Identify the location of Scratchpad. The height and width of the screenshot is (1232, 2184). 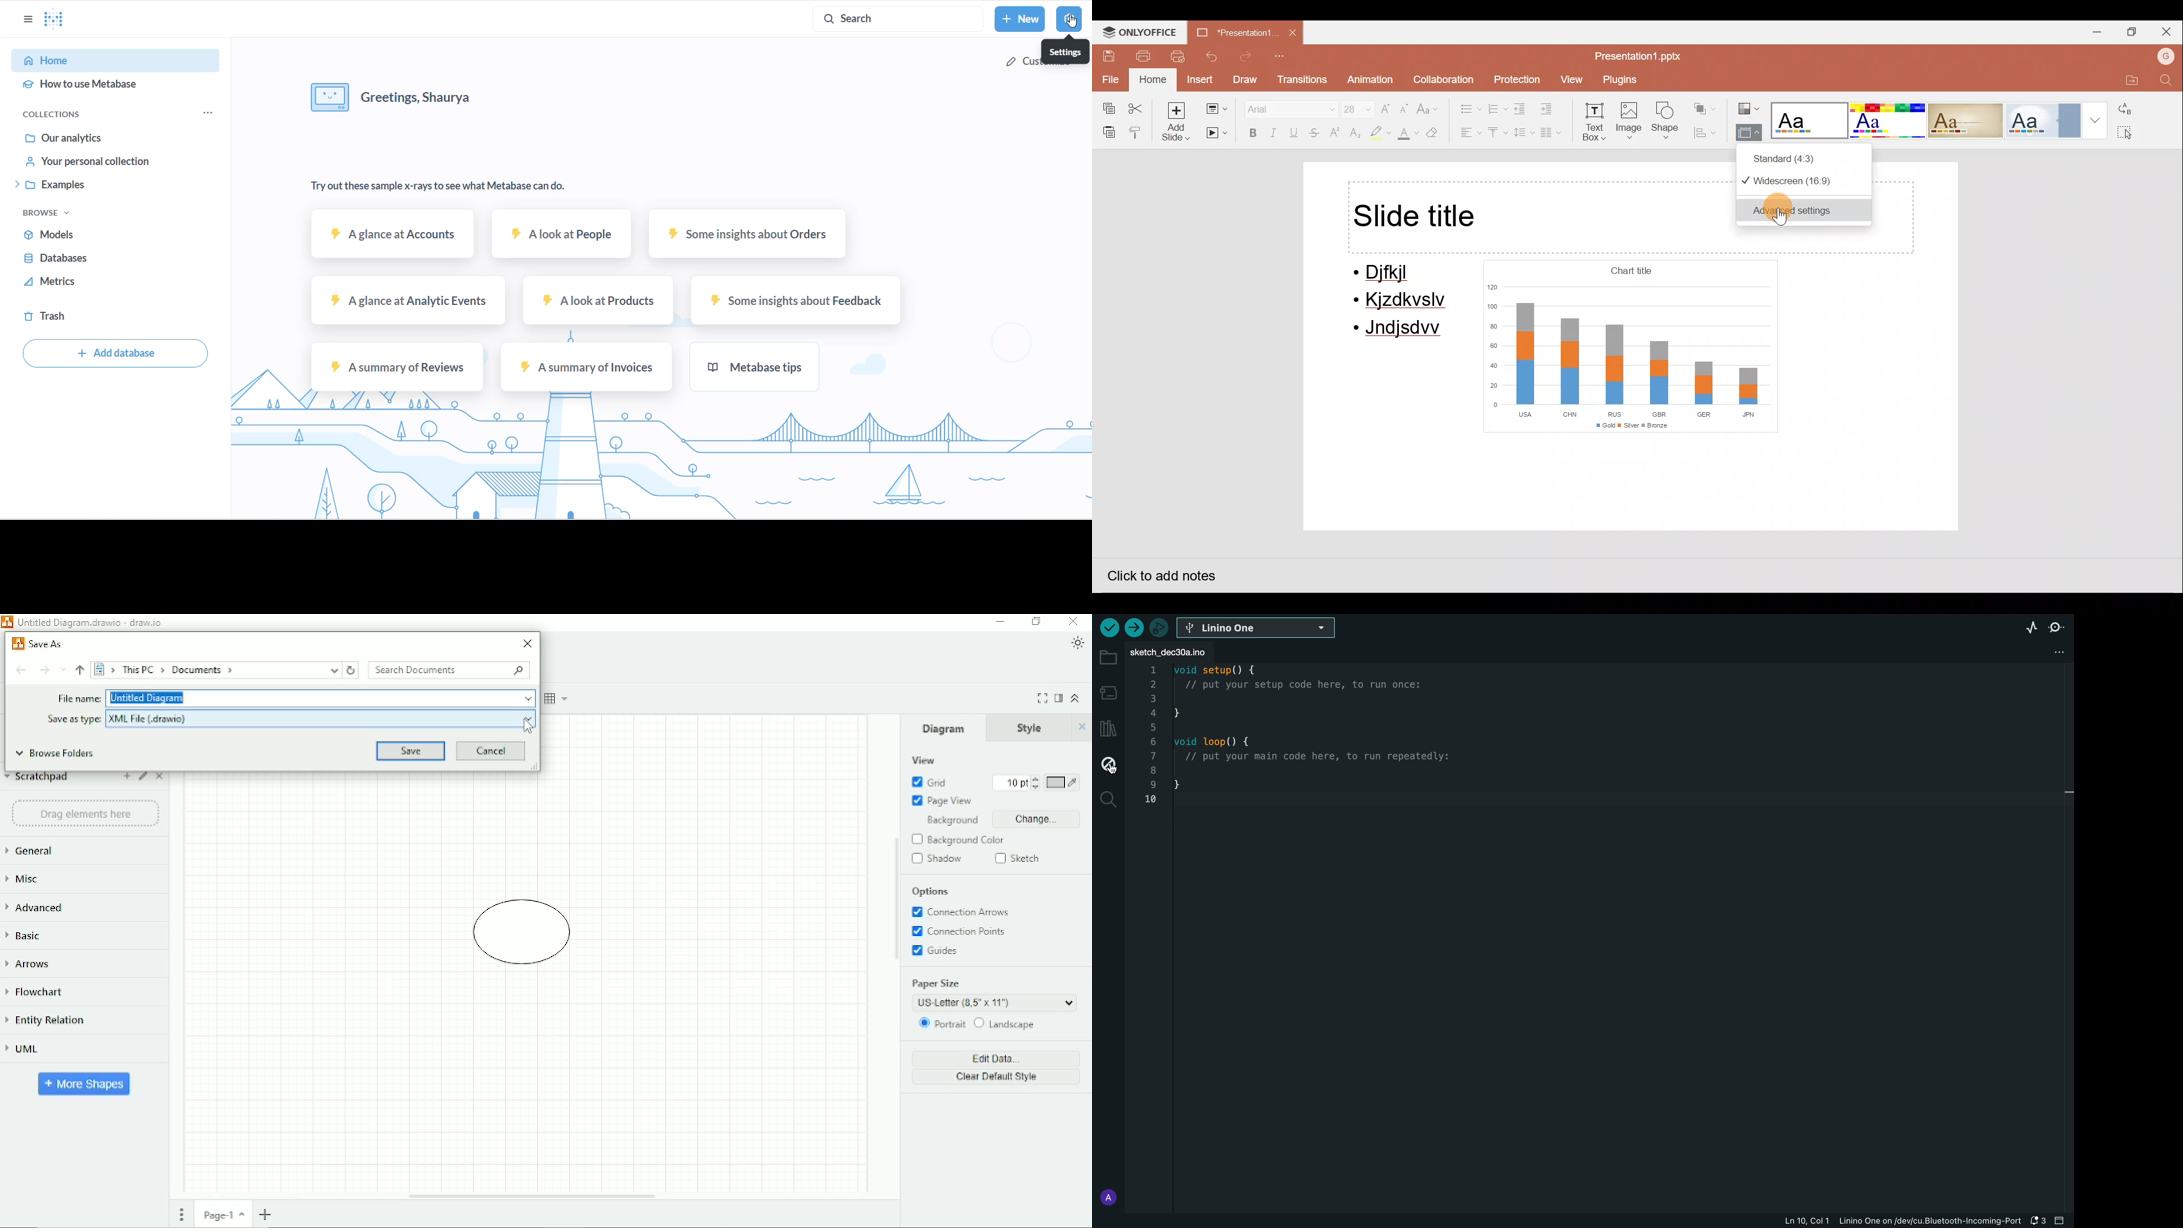
(36, 780).